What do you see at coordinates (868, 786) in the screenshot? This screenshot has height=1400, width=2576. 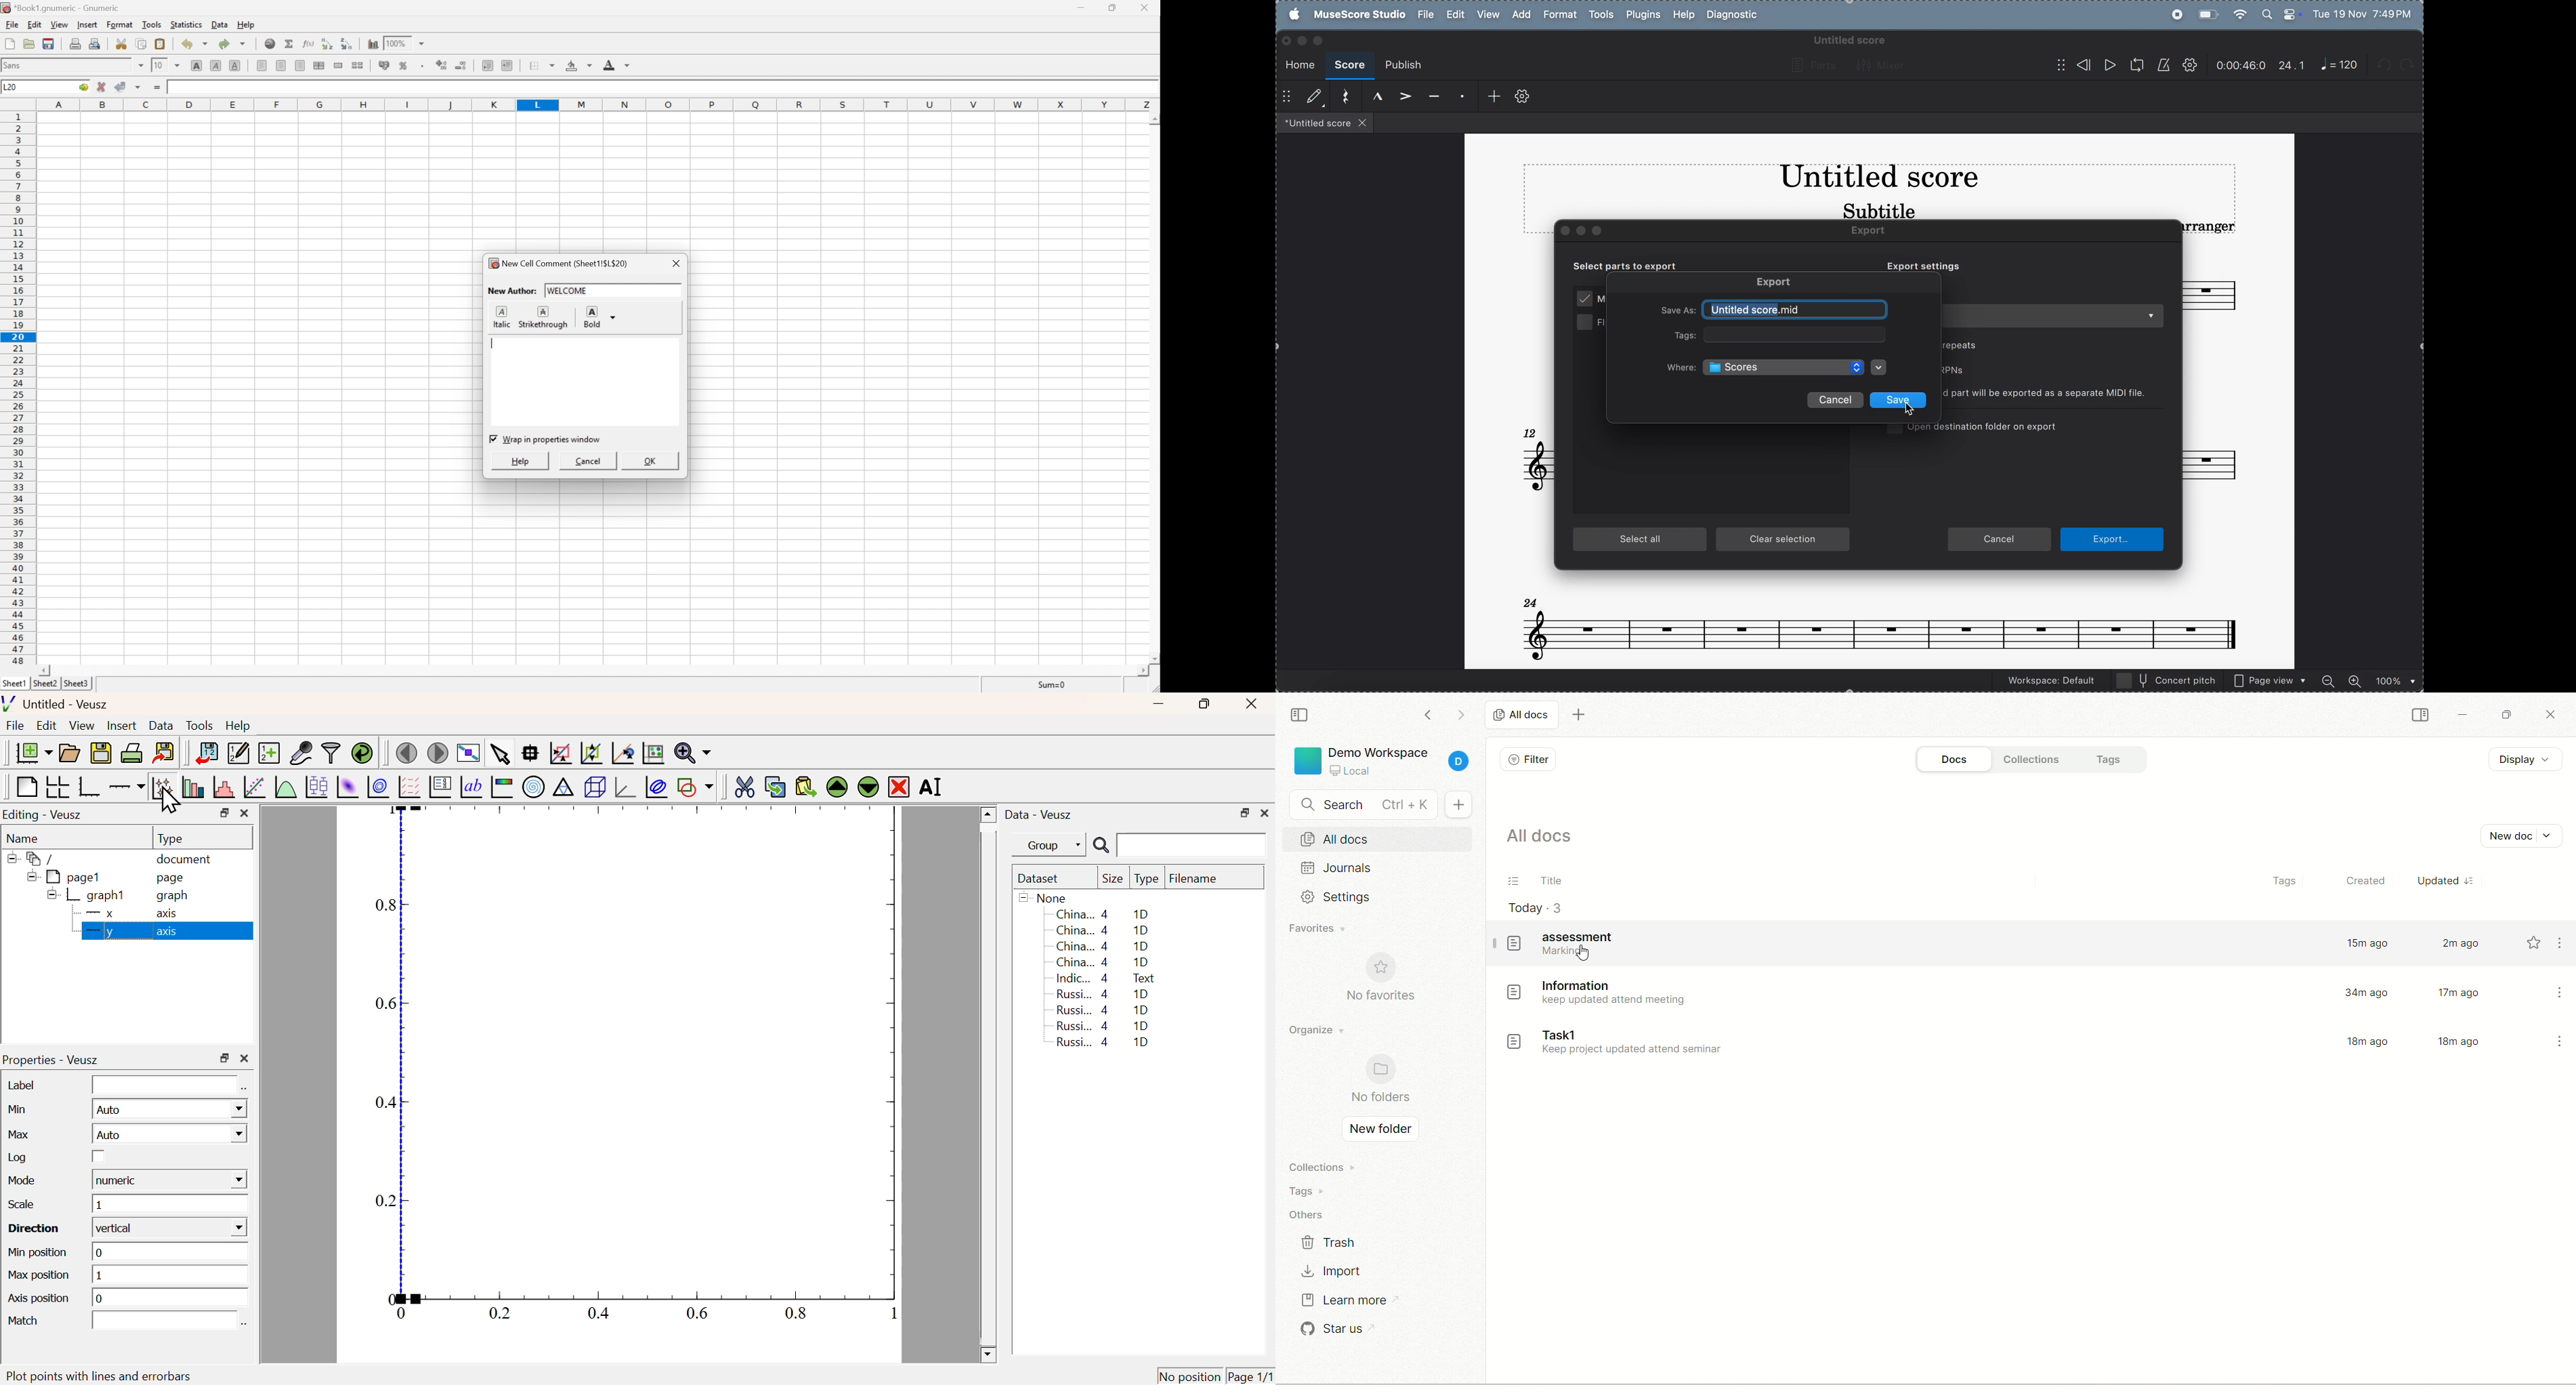 I see `Move Down` at bounding box center [868, 786].